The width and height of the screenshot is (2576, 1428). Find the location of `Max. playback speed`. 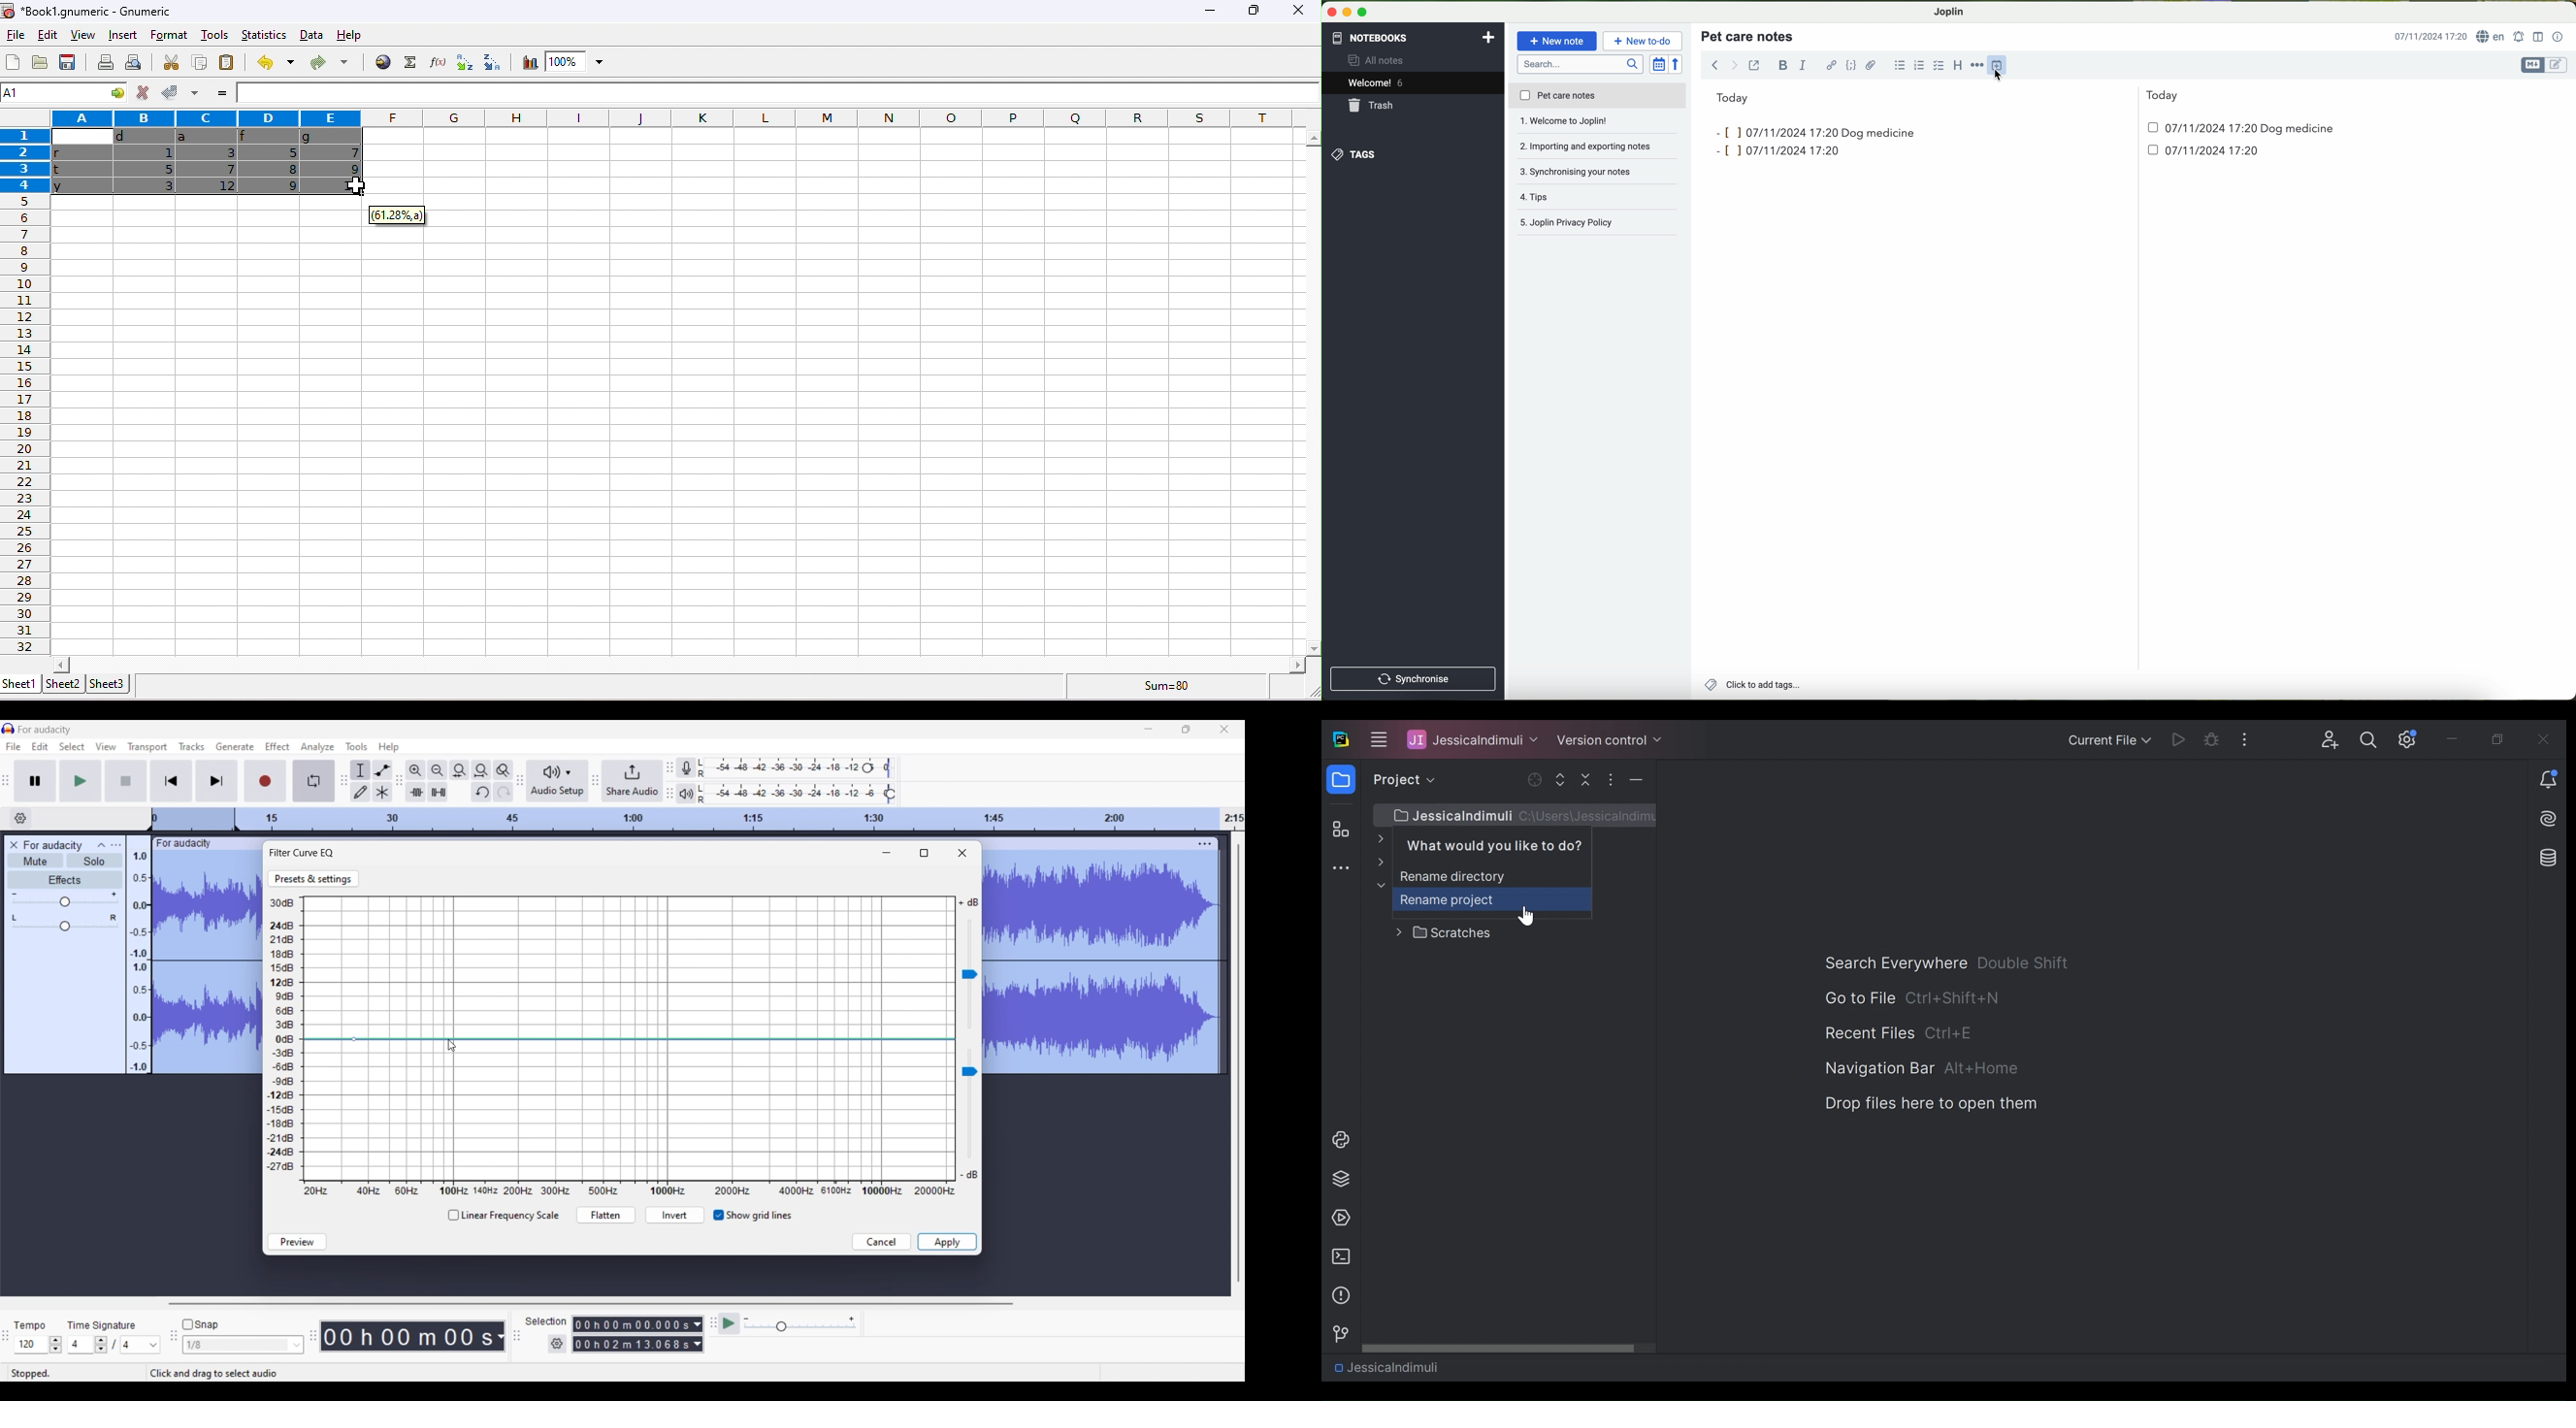

Max. playback speed is located at coordinates (852, 1319).